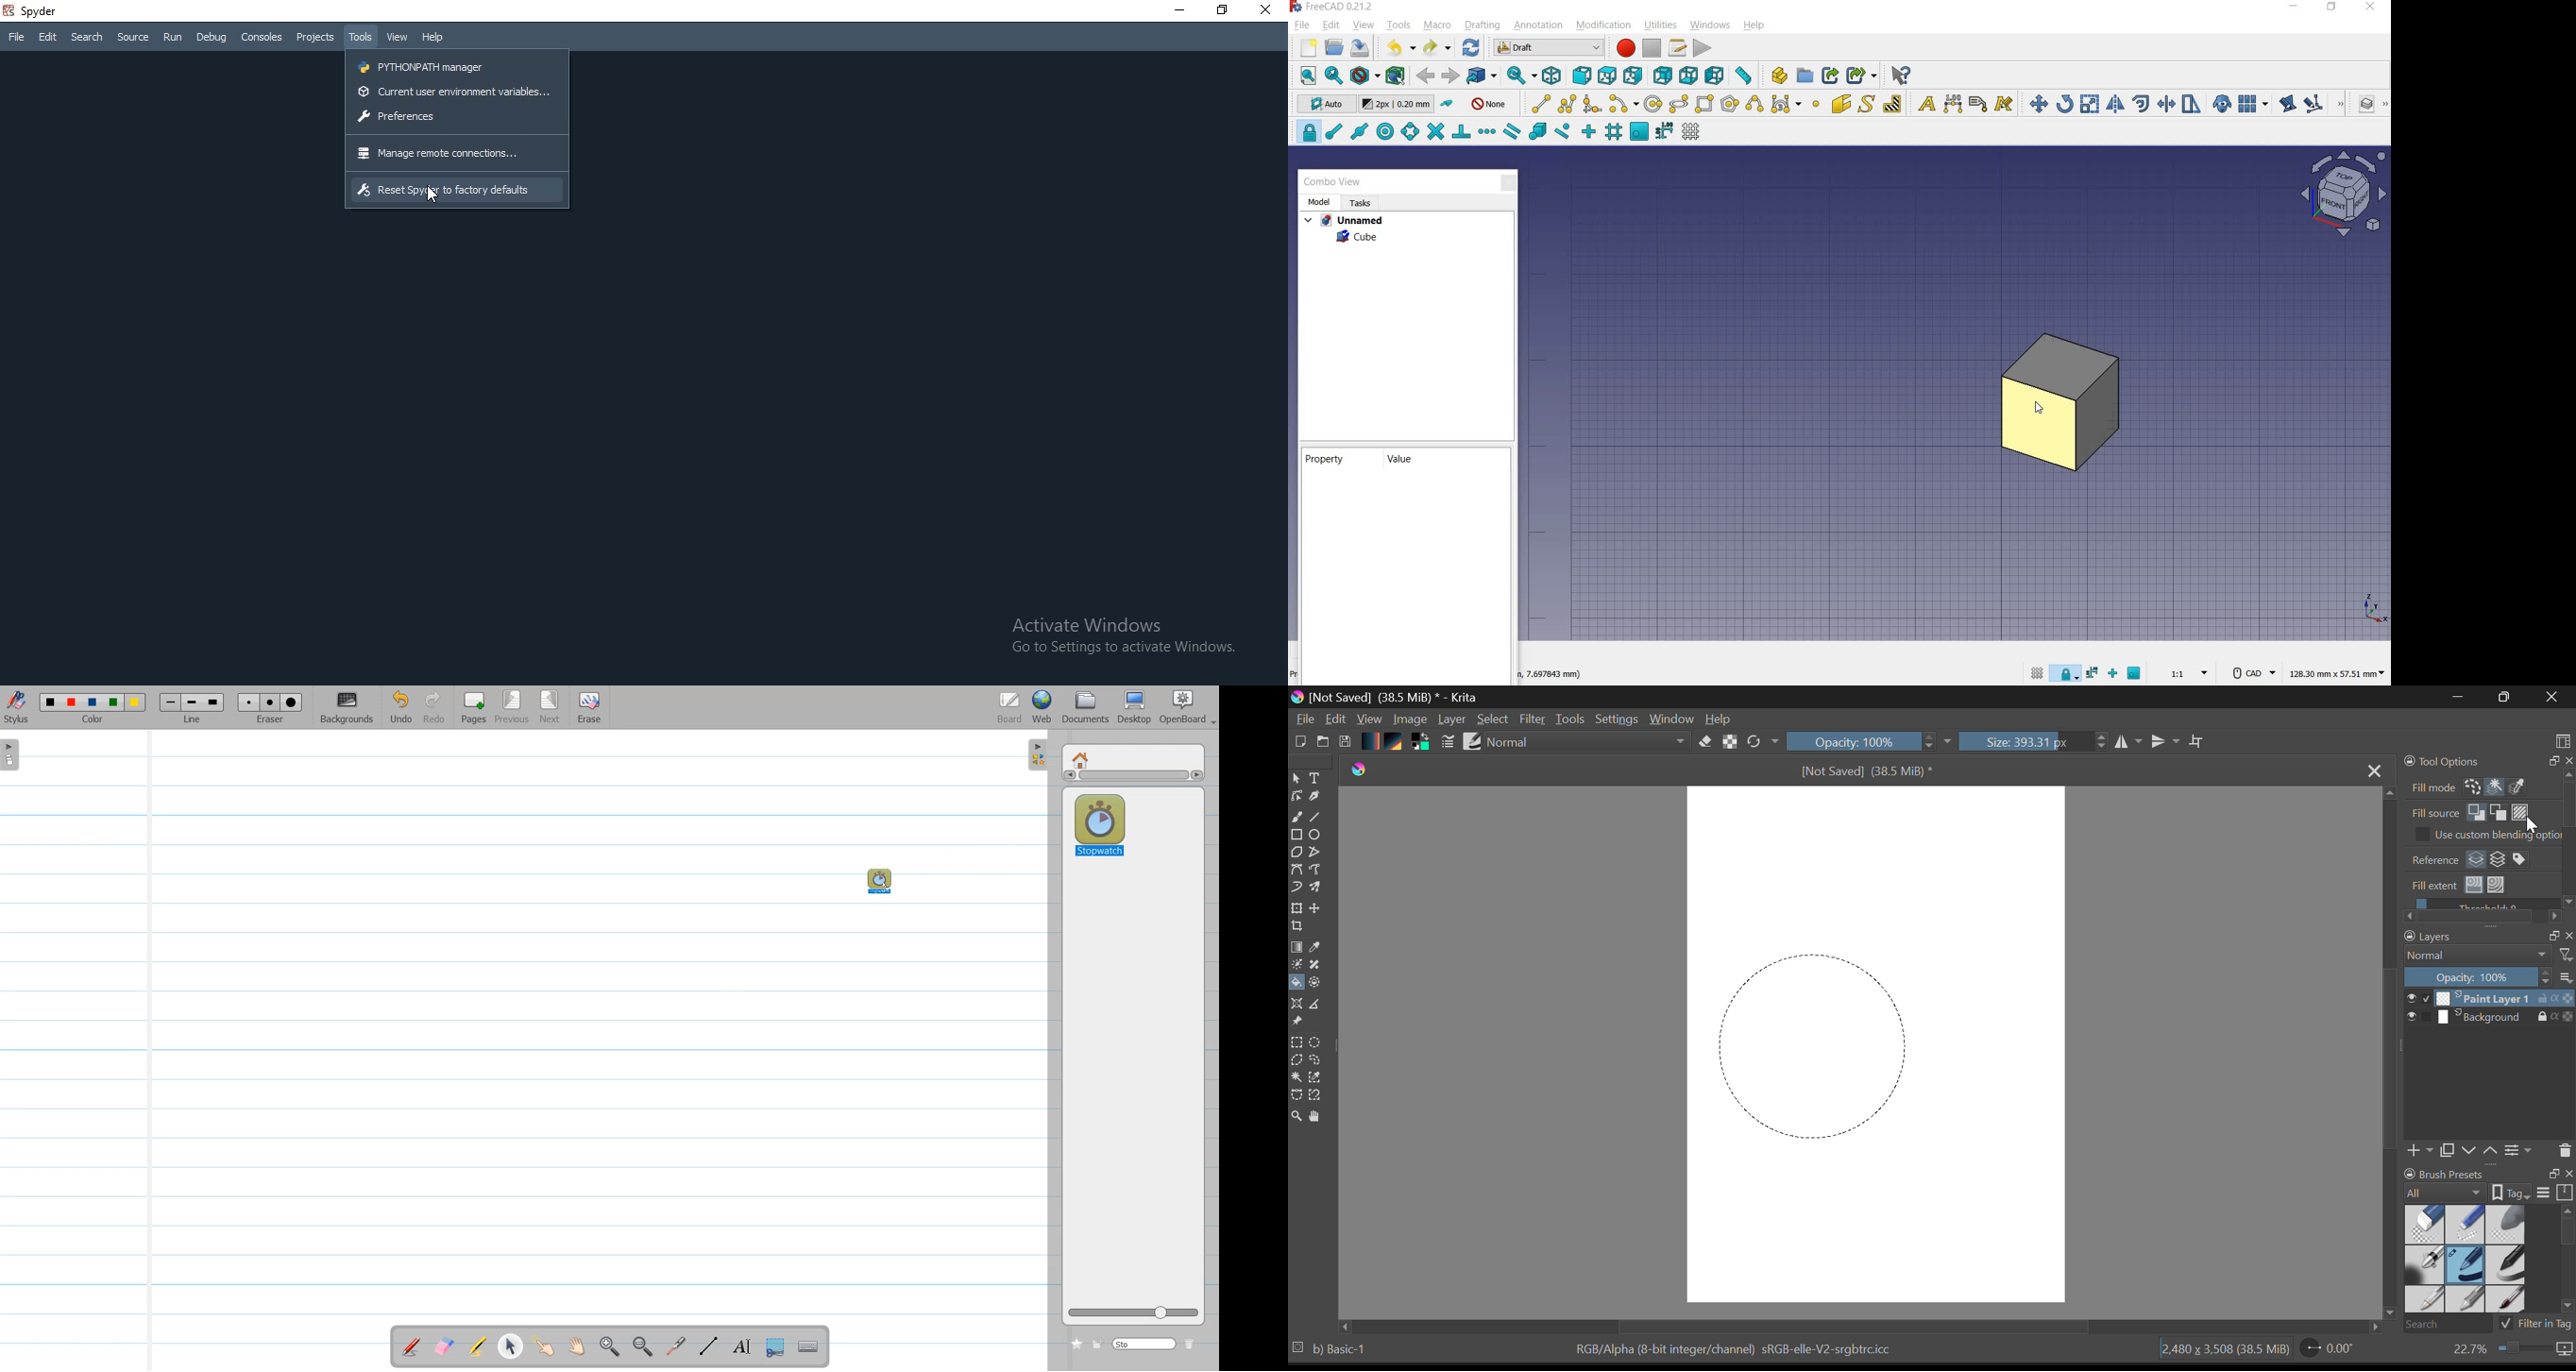  What do you see at coordinates (172, 38) in the screenshot?
I see `Run` at bounding box center [172, 38].